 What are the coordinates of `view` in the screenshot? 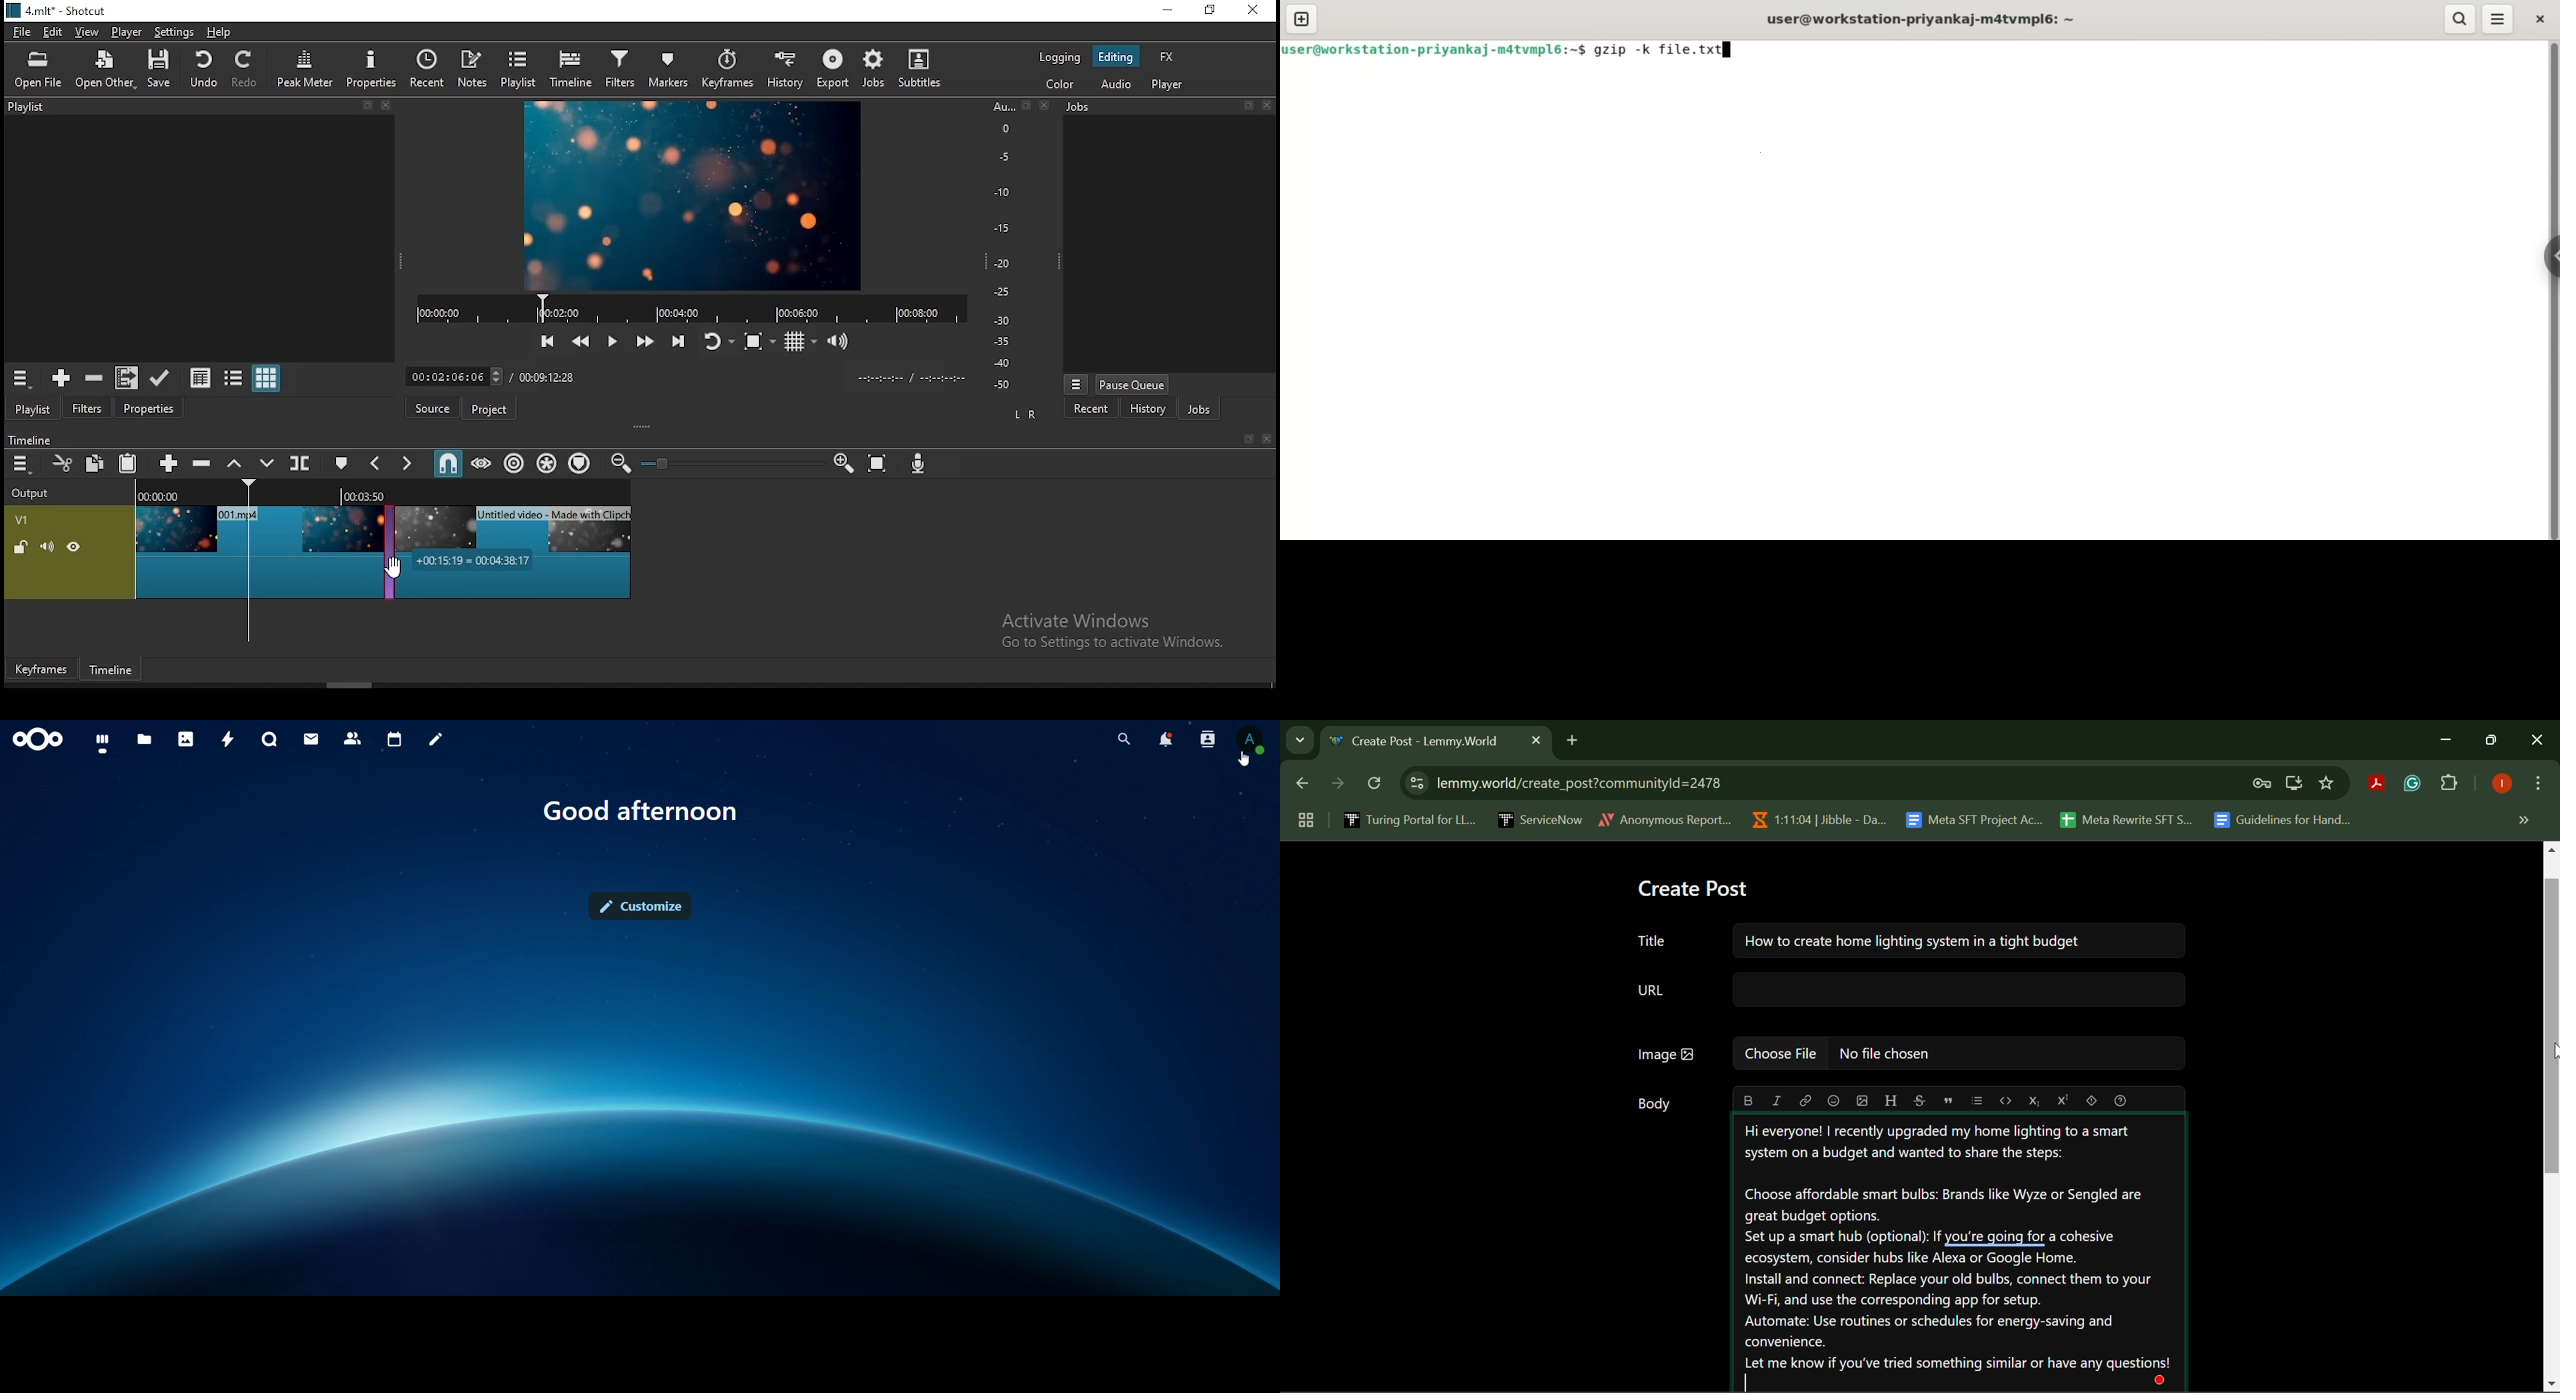 It's located at (85, 31).